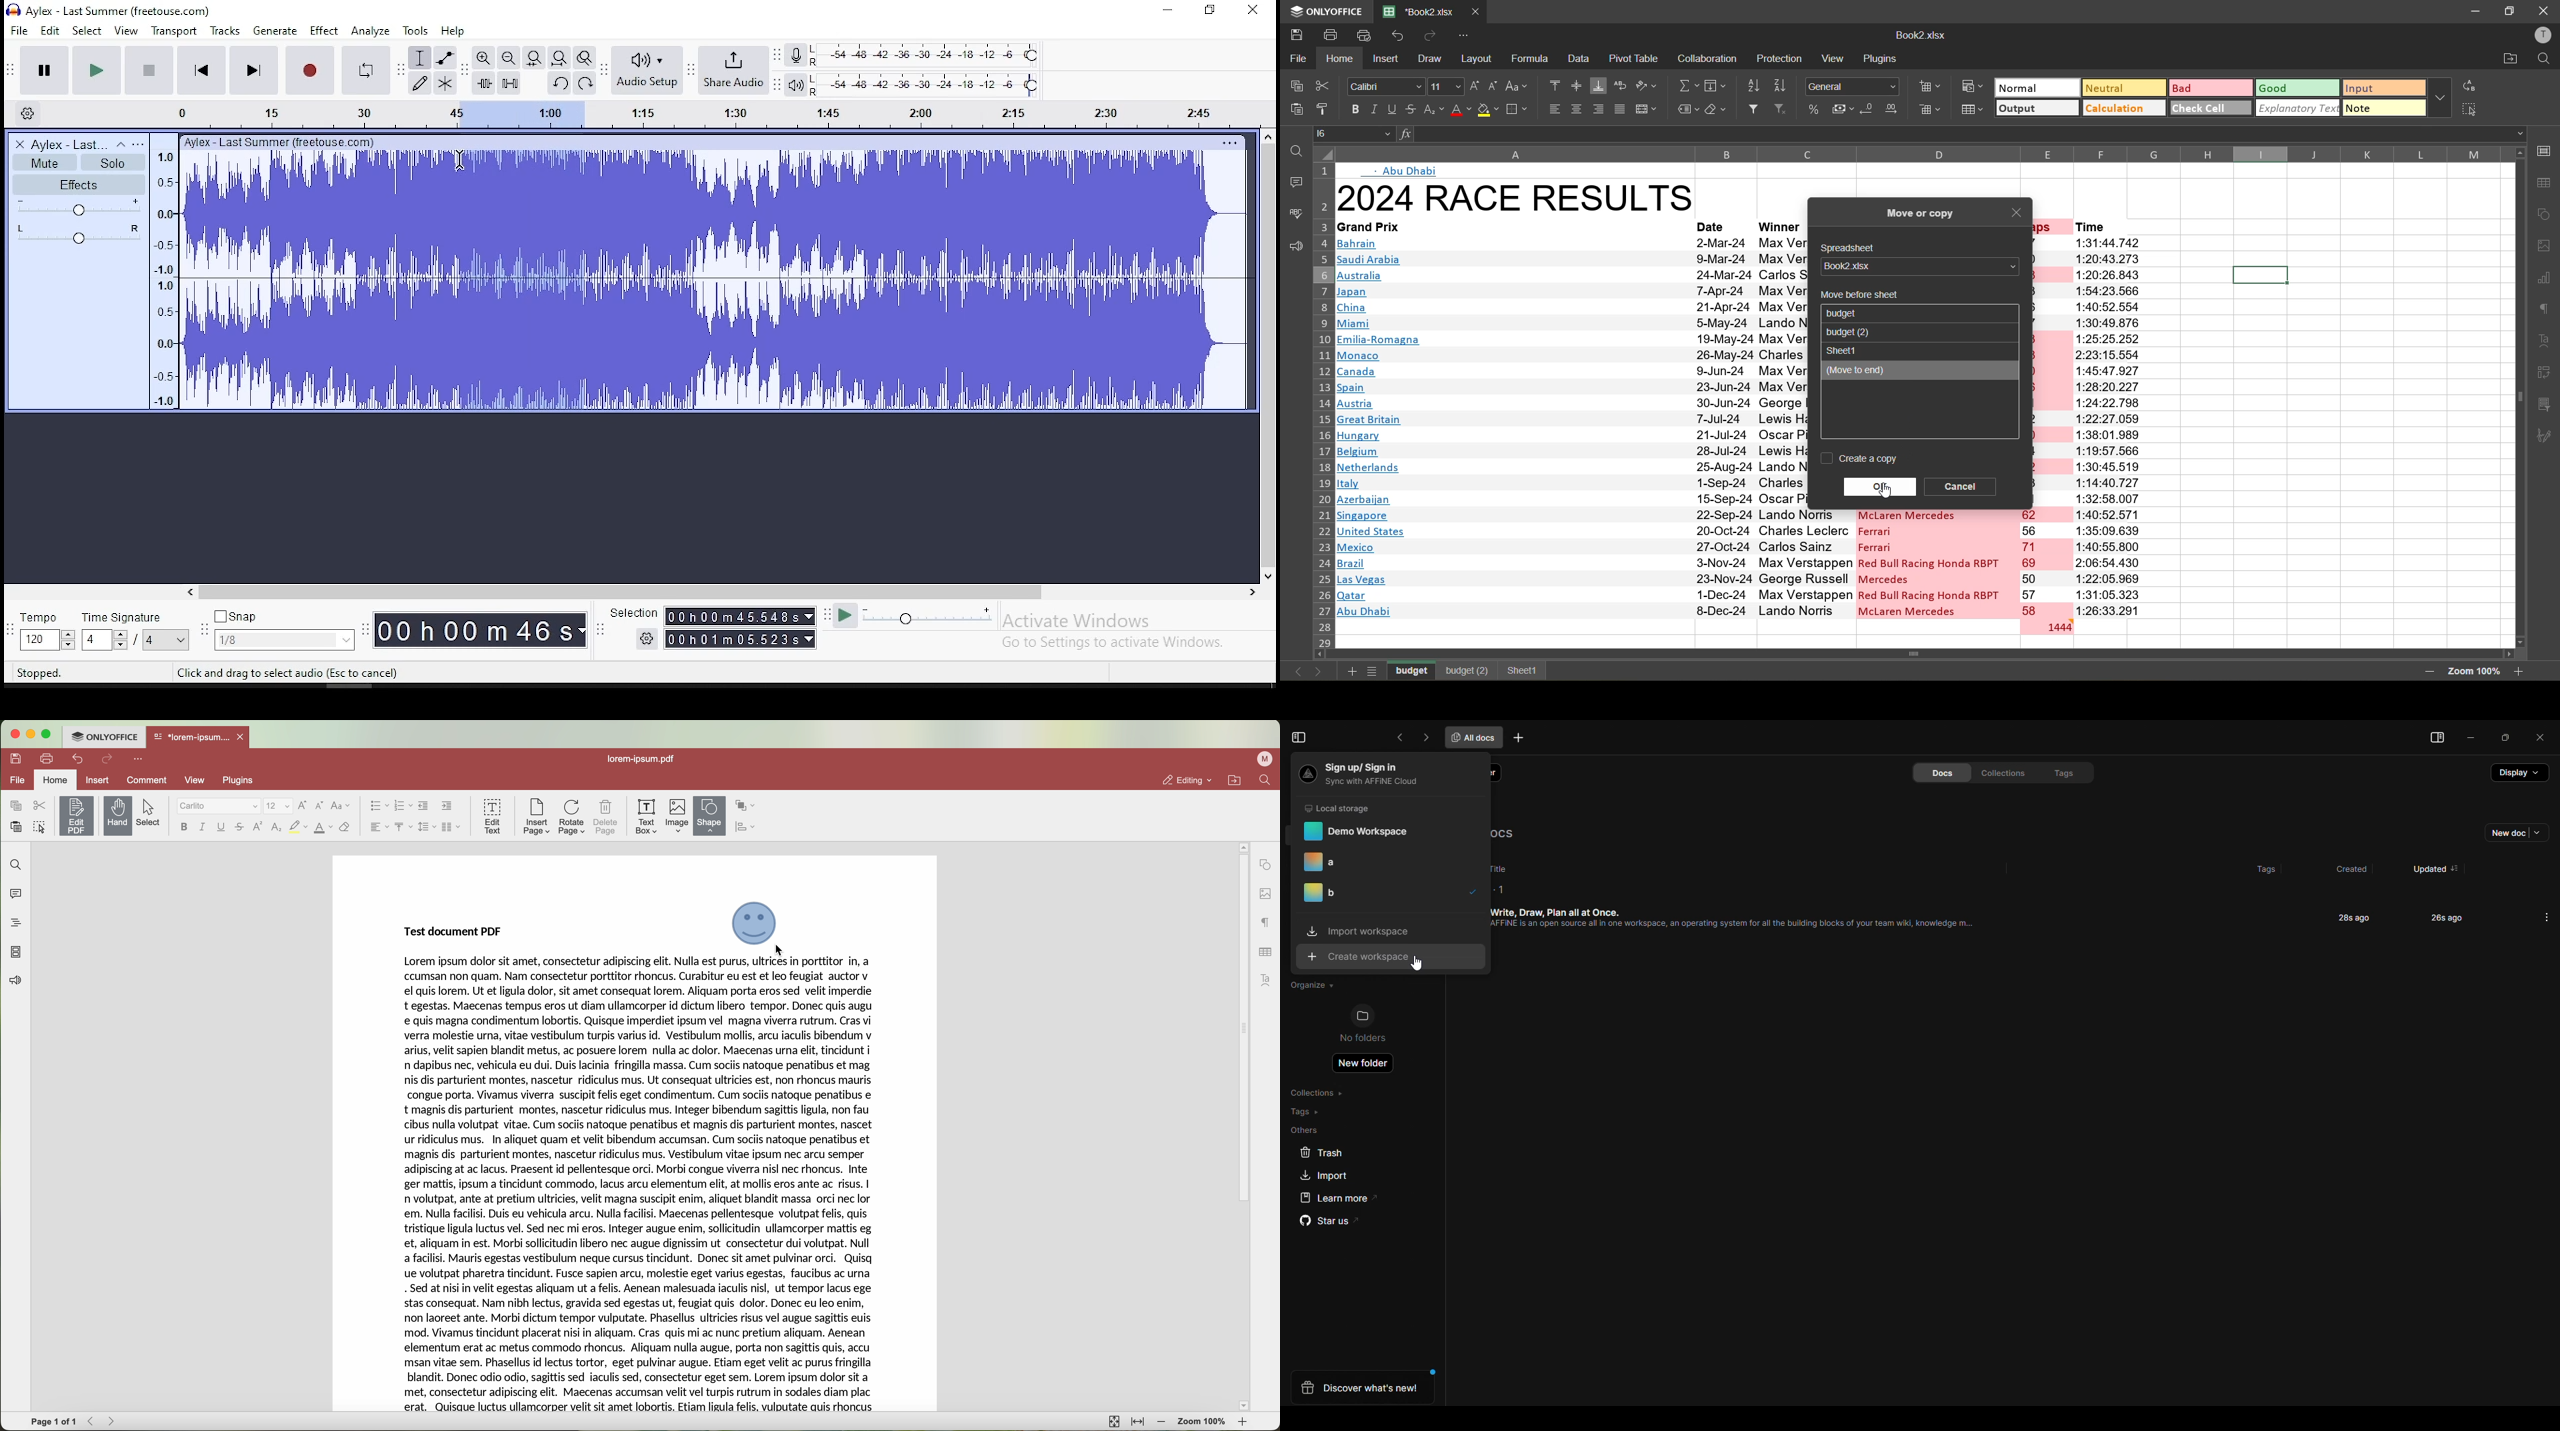 The image size is (2576, 1456). What do you see at coordinates (2545, 248) in the screenshot?
I see `images` at bounding box center [2545, 248].